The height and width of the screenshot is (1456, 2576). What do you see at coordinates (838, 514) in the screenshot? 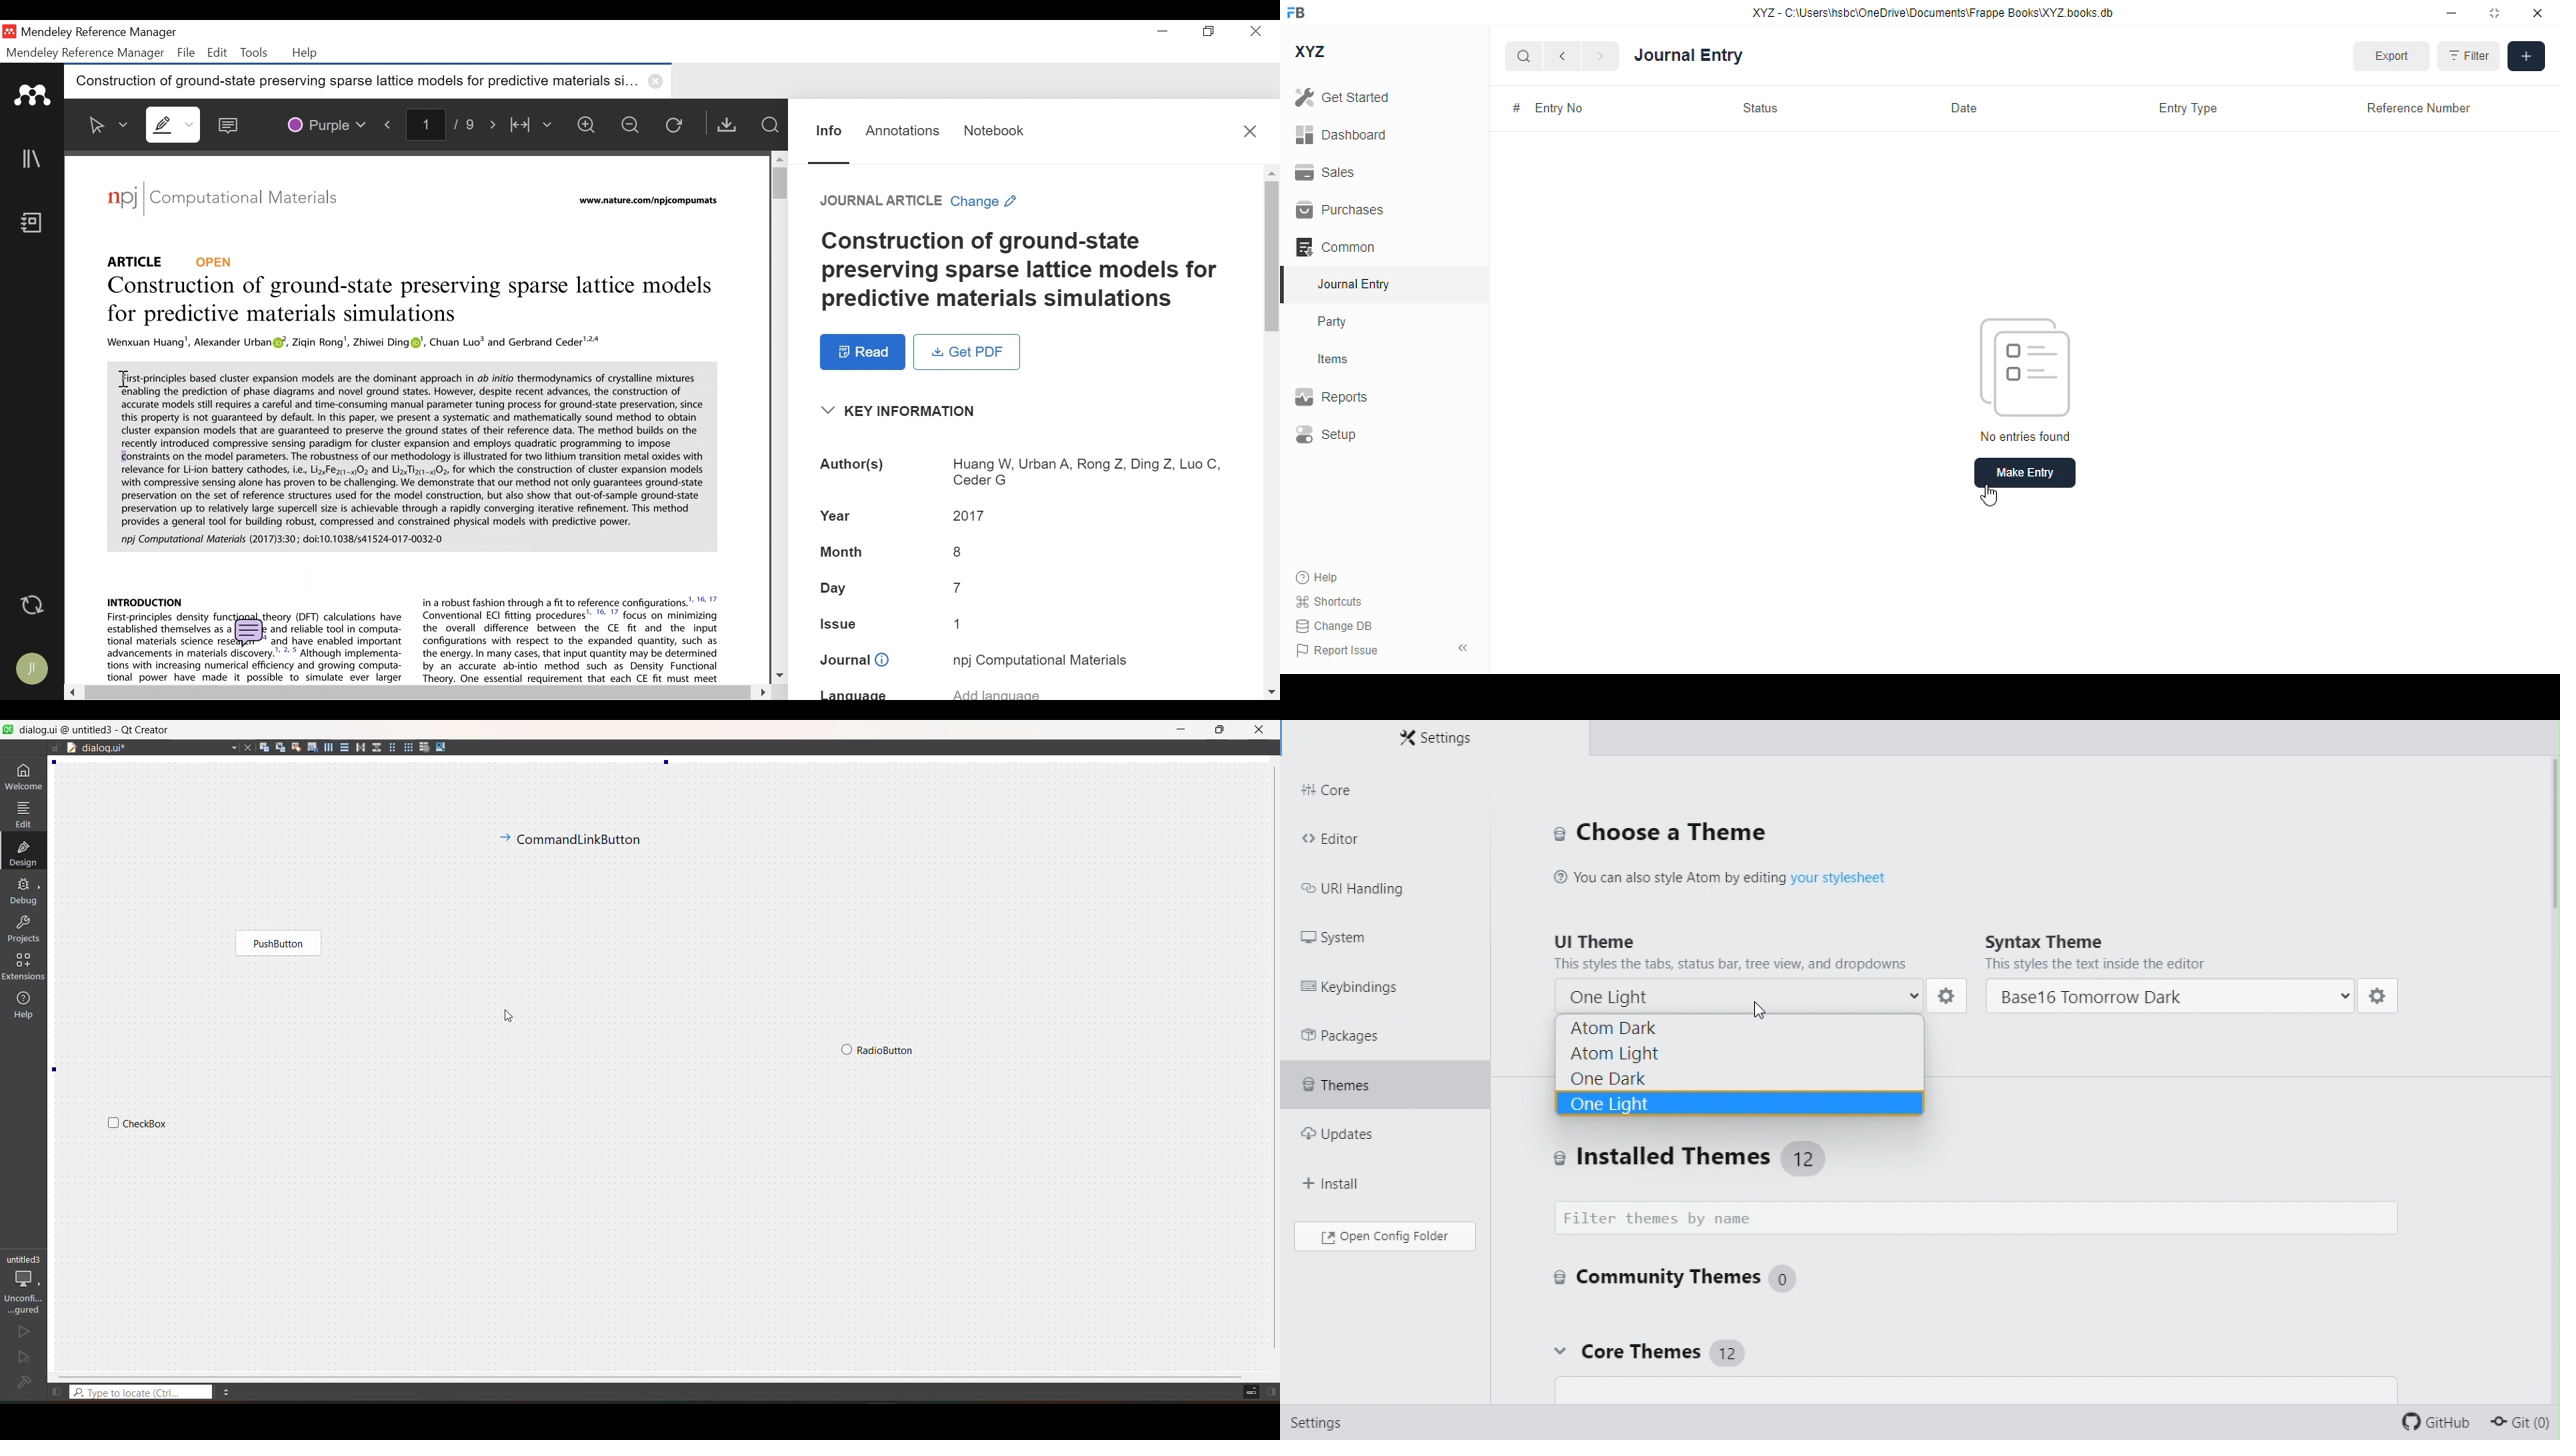
I see `Year` at bounding box center [838, 514].